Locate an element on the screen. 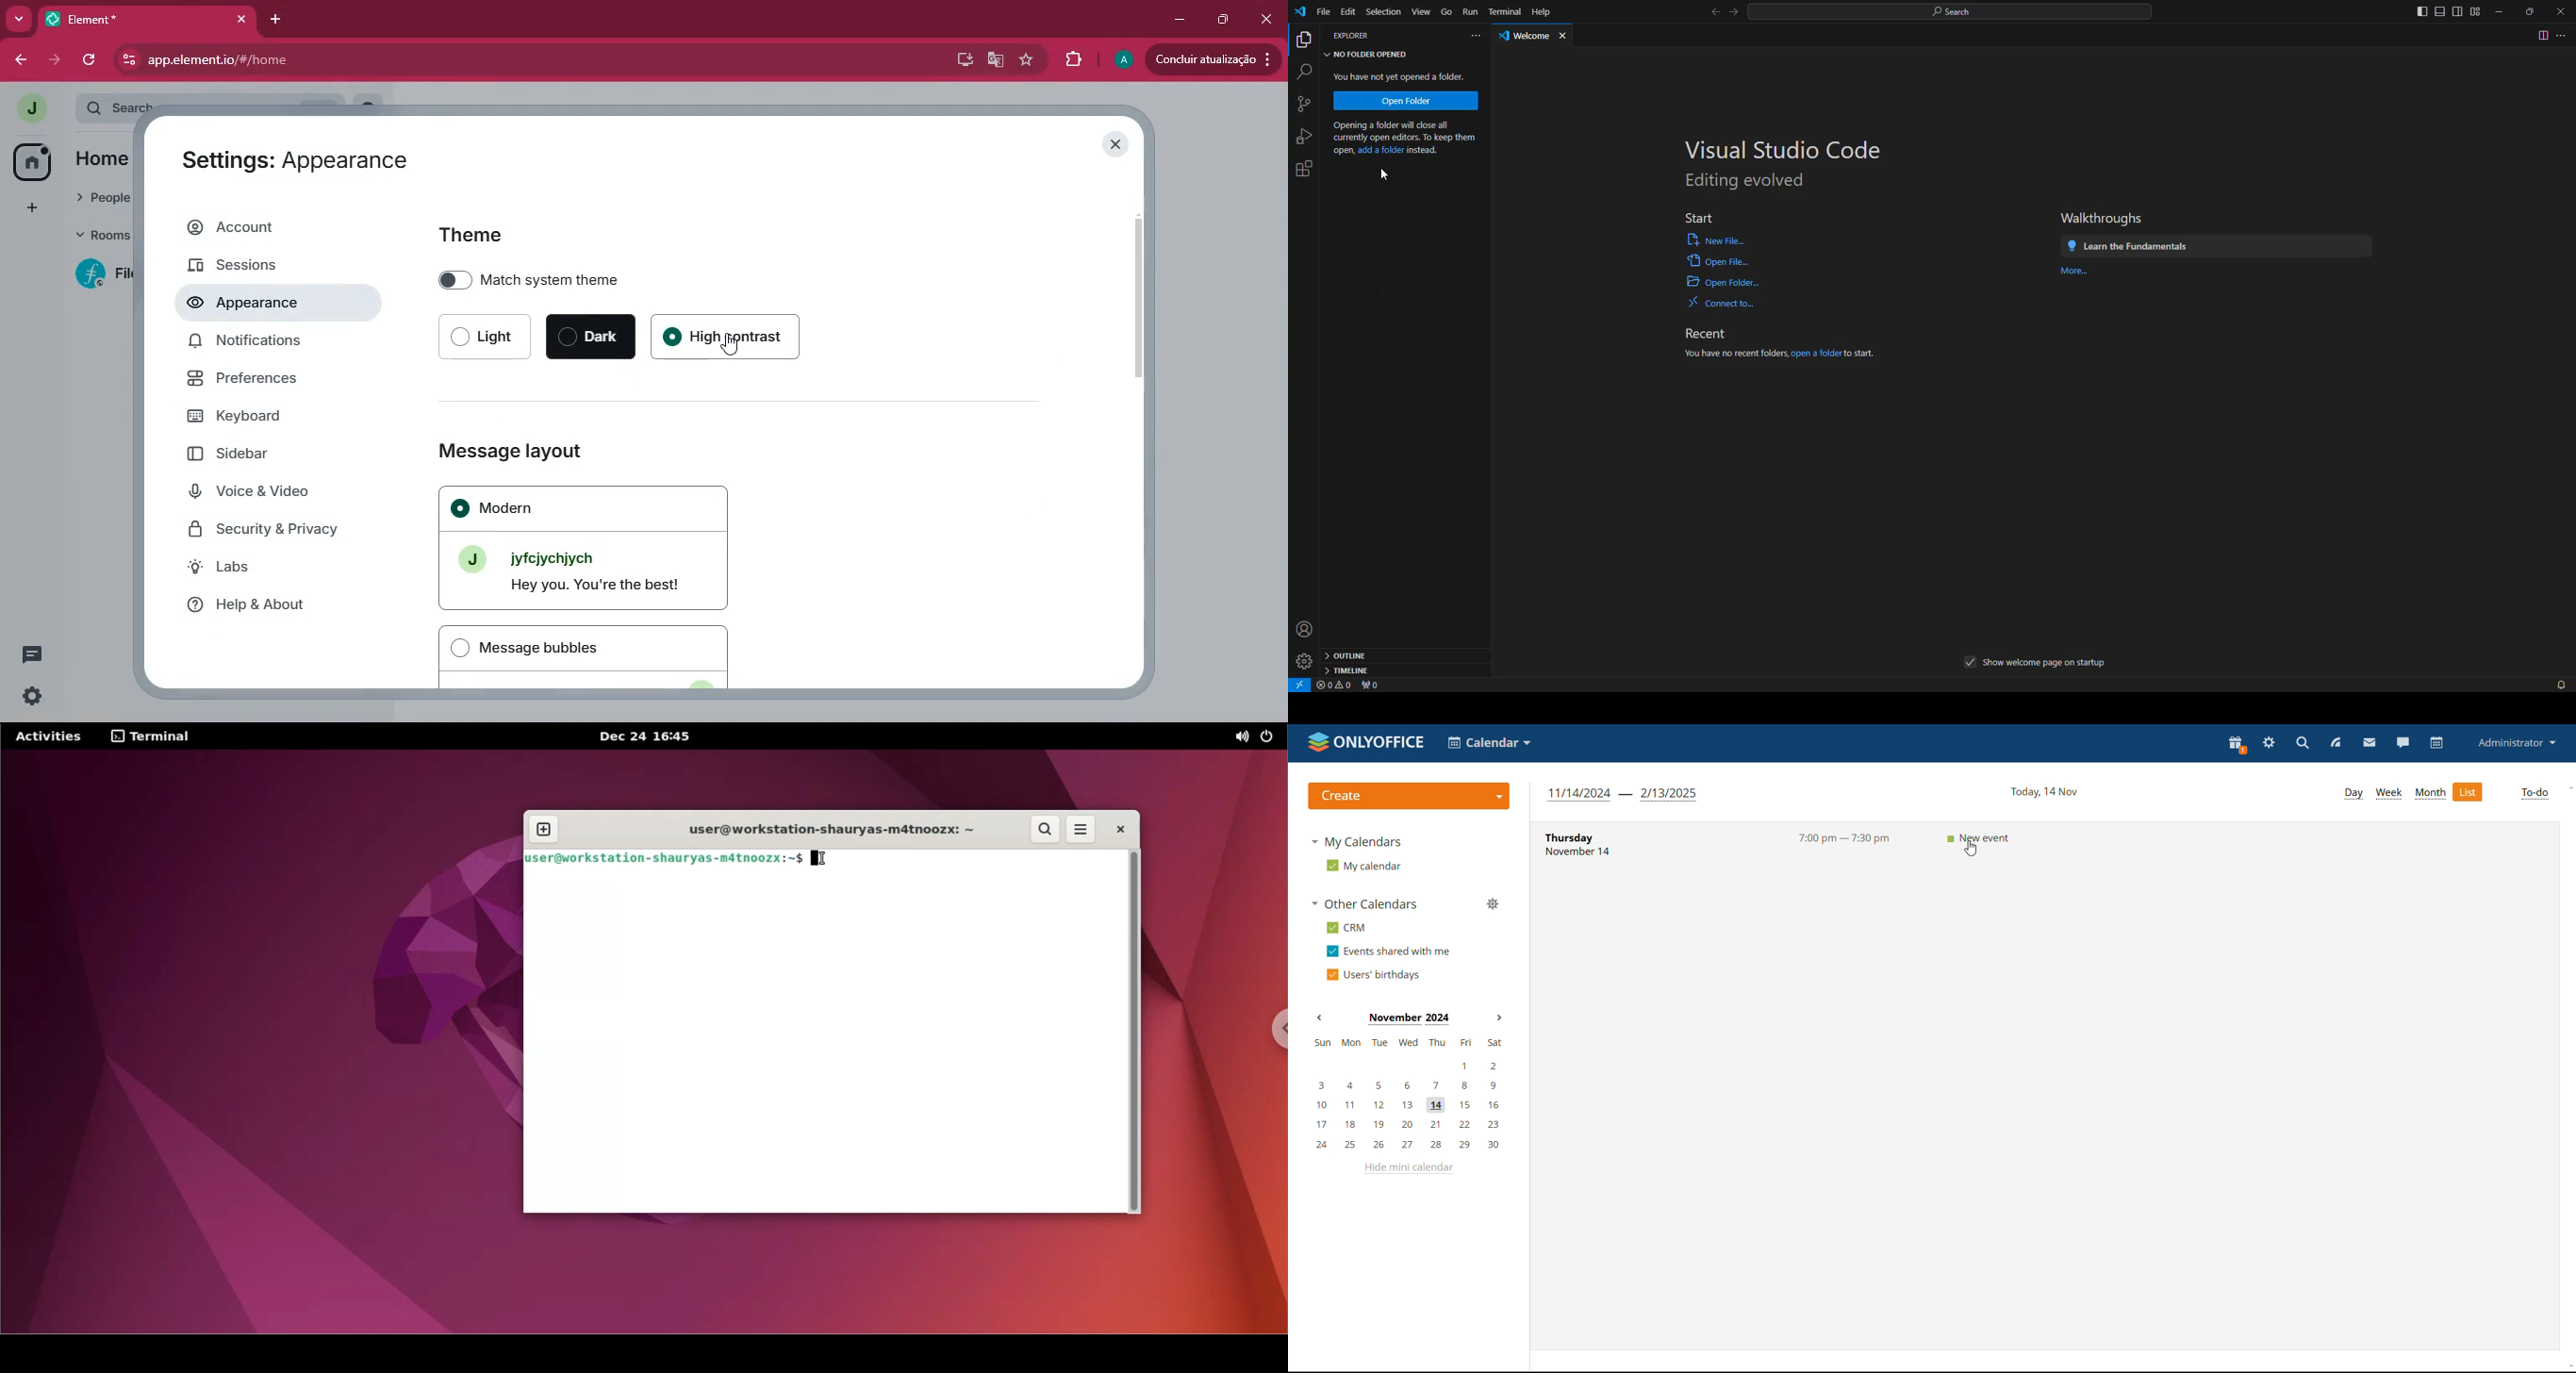 The height and width of the screenshot is (1400, 2576). my calendar is located at coordinates (1364, 865).